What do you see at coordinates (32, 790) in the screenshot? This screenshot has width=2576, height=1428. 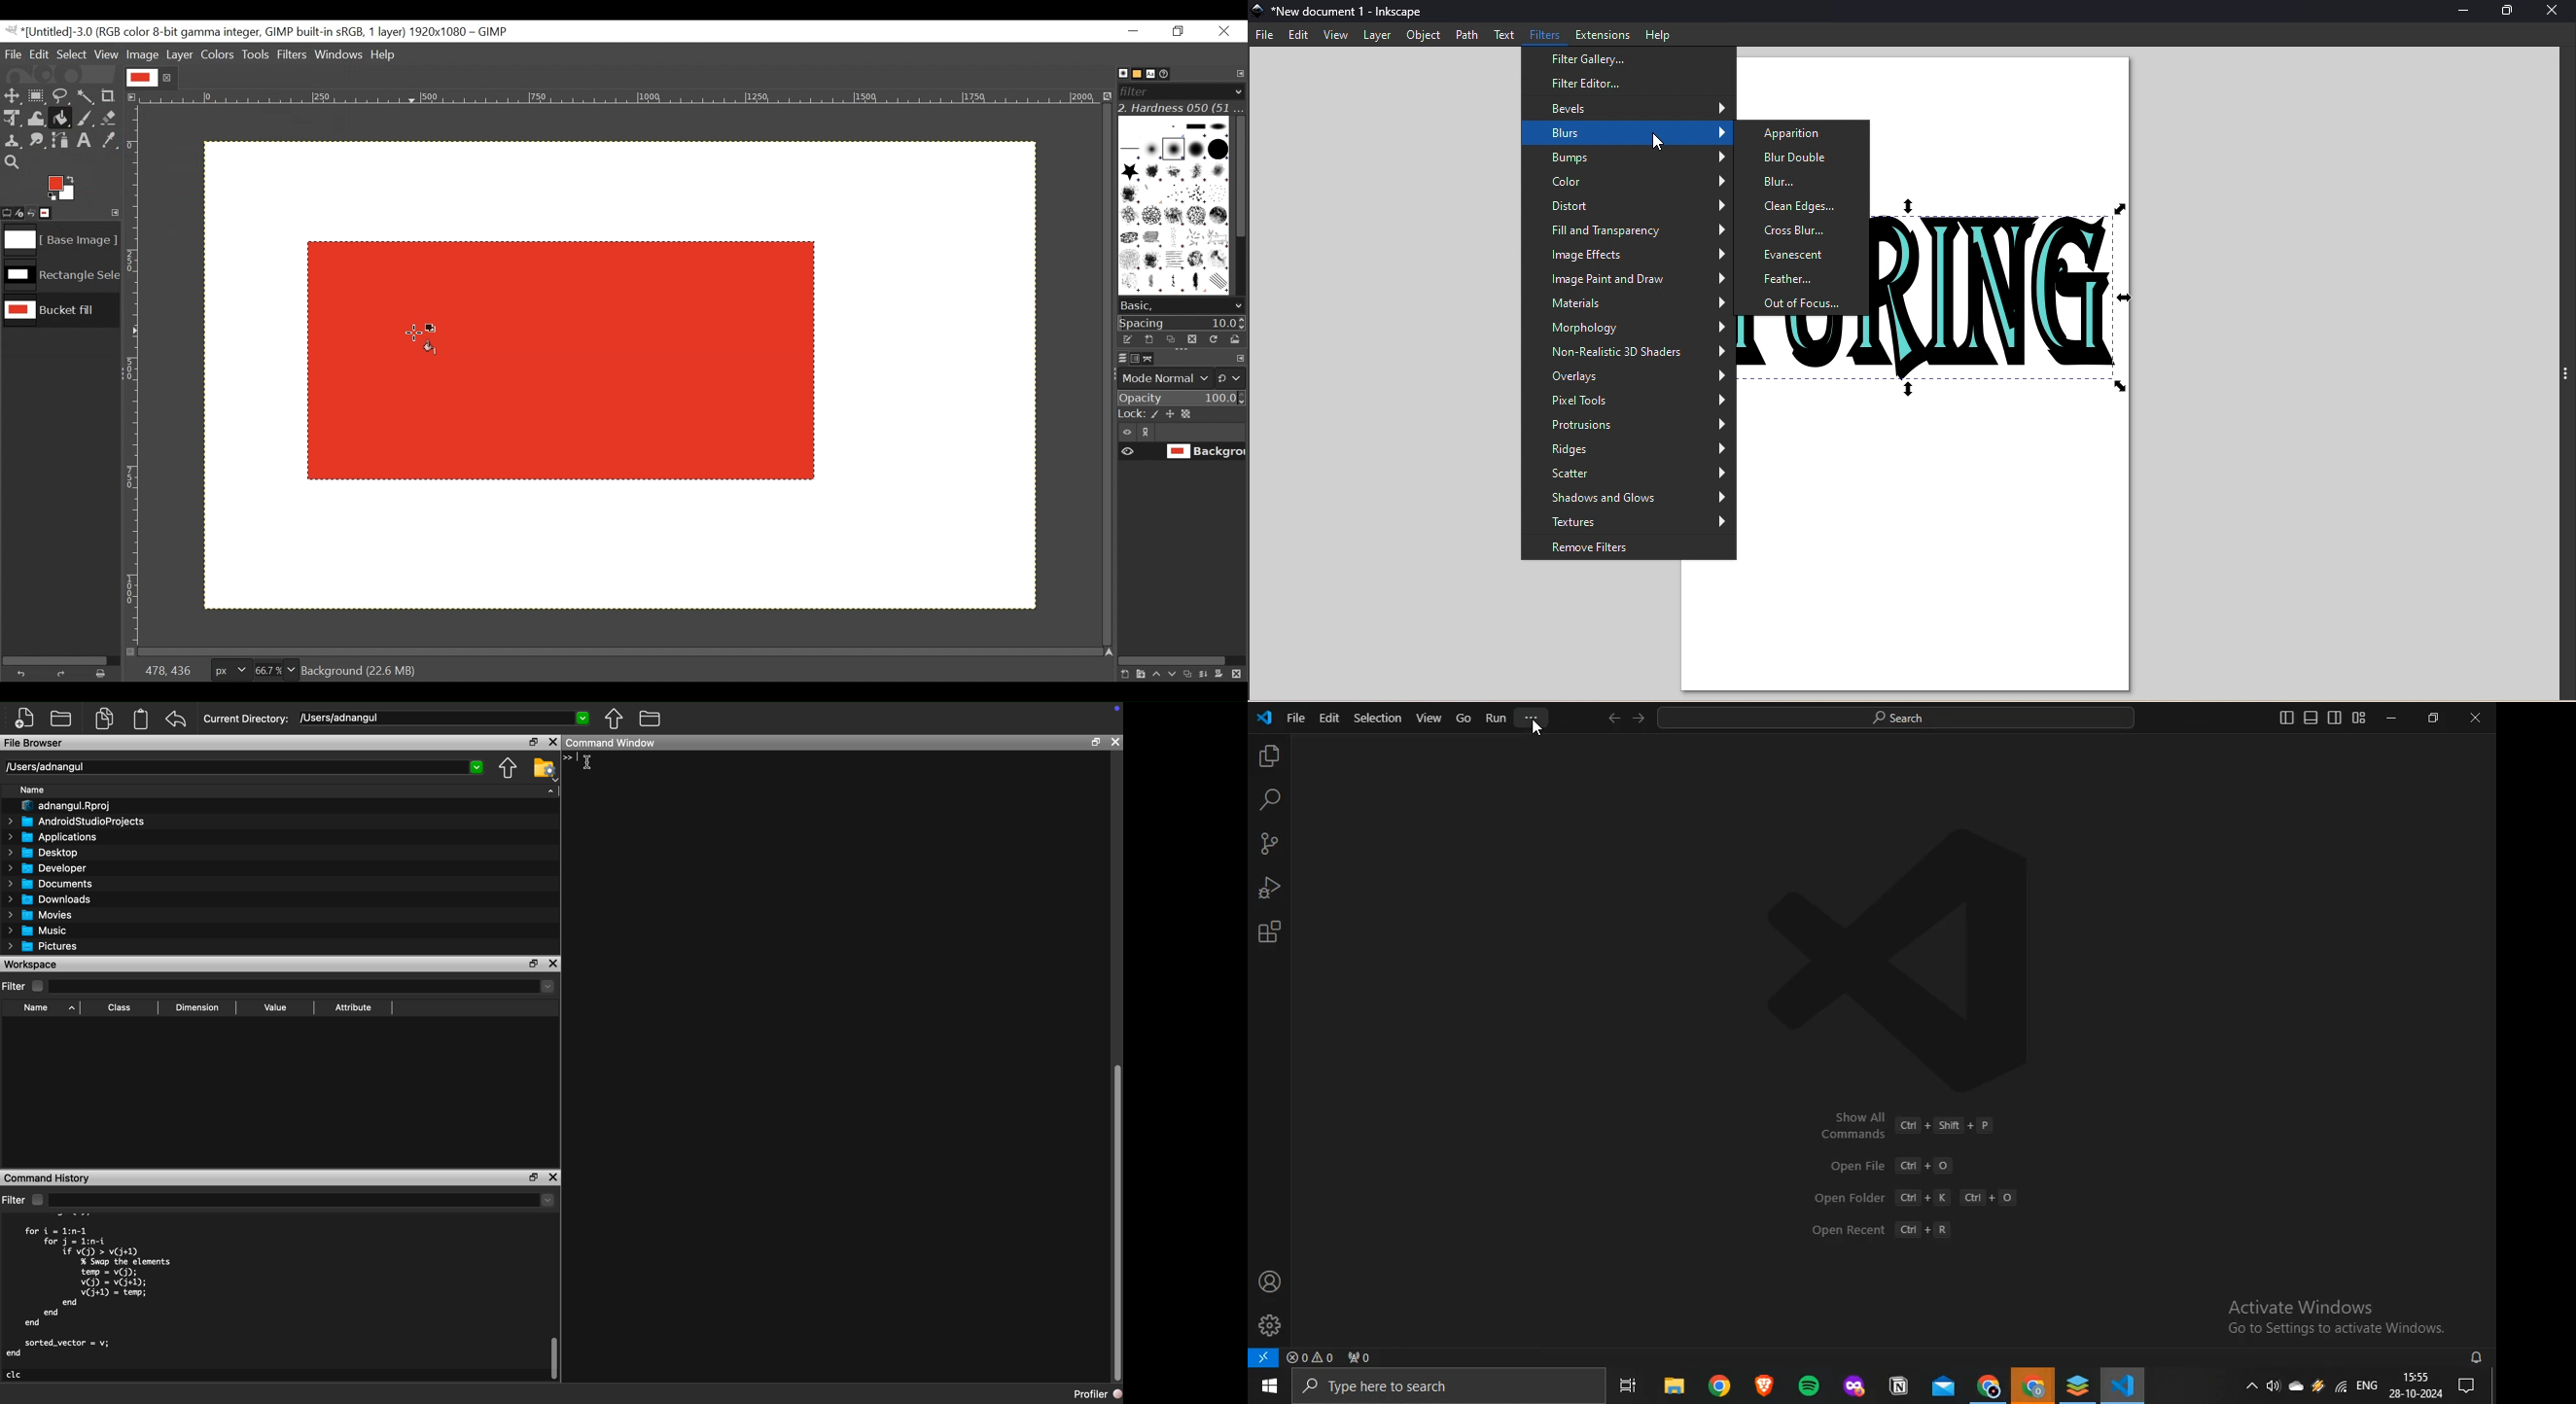 I see `Name` at bounding box center [32, 790].